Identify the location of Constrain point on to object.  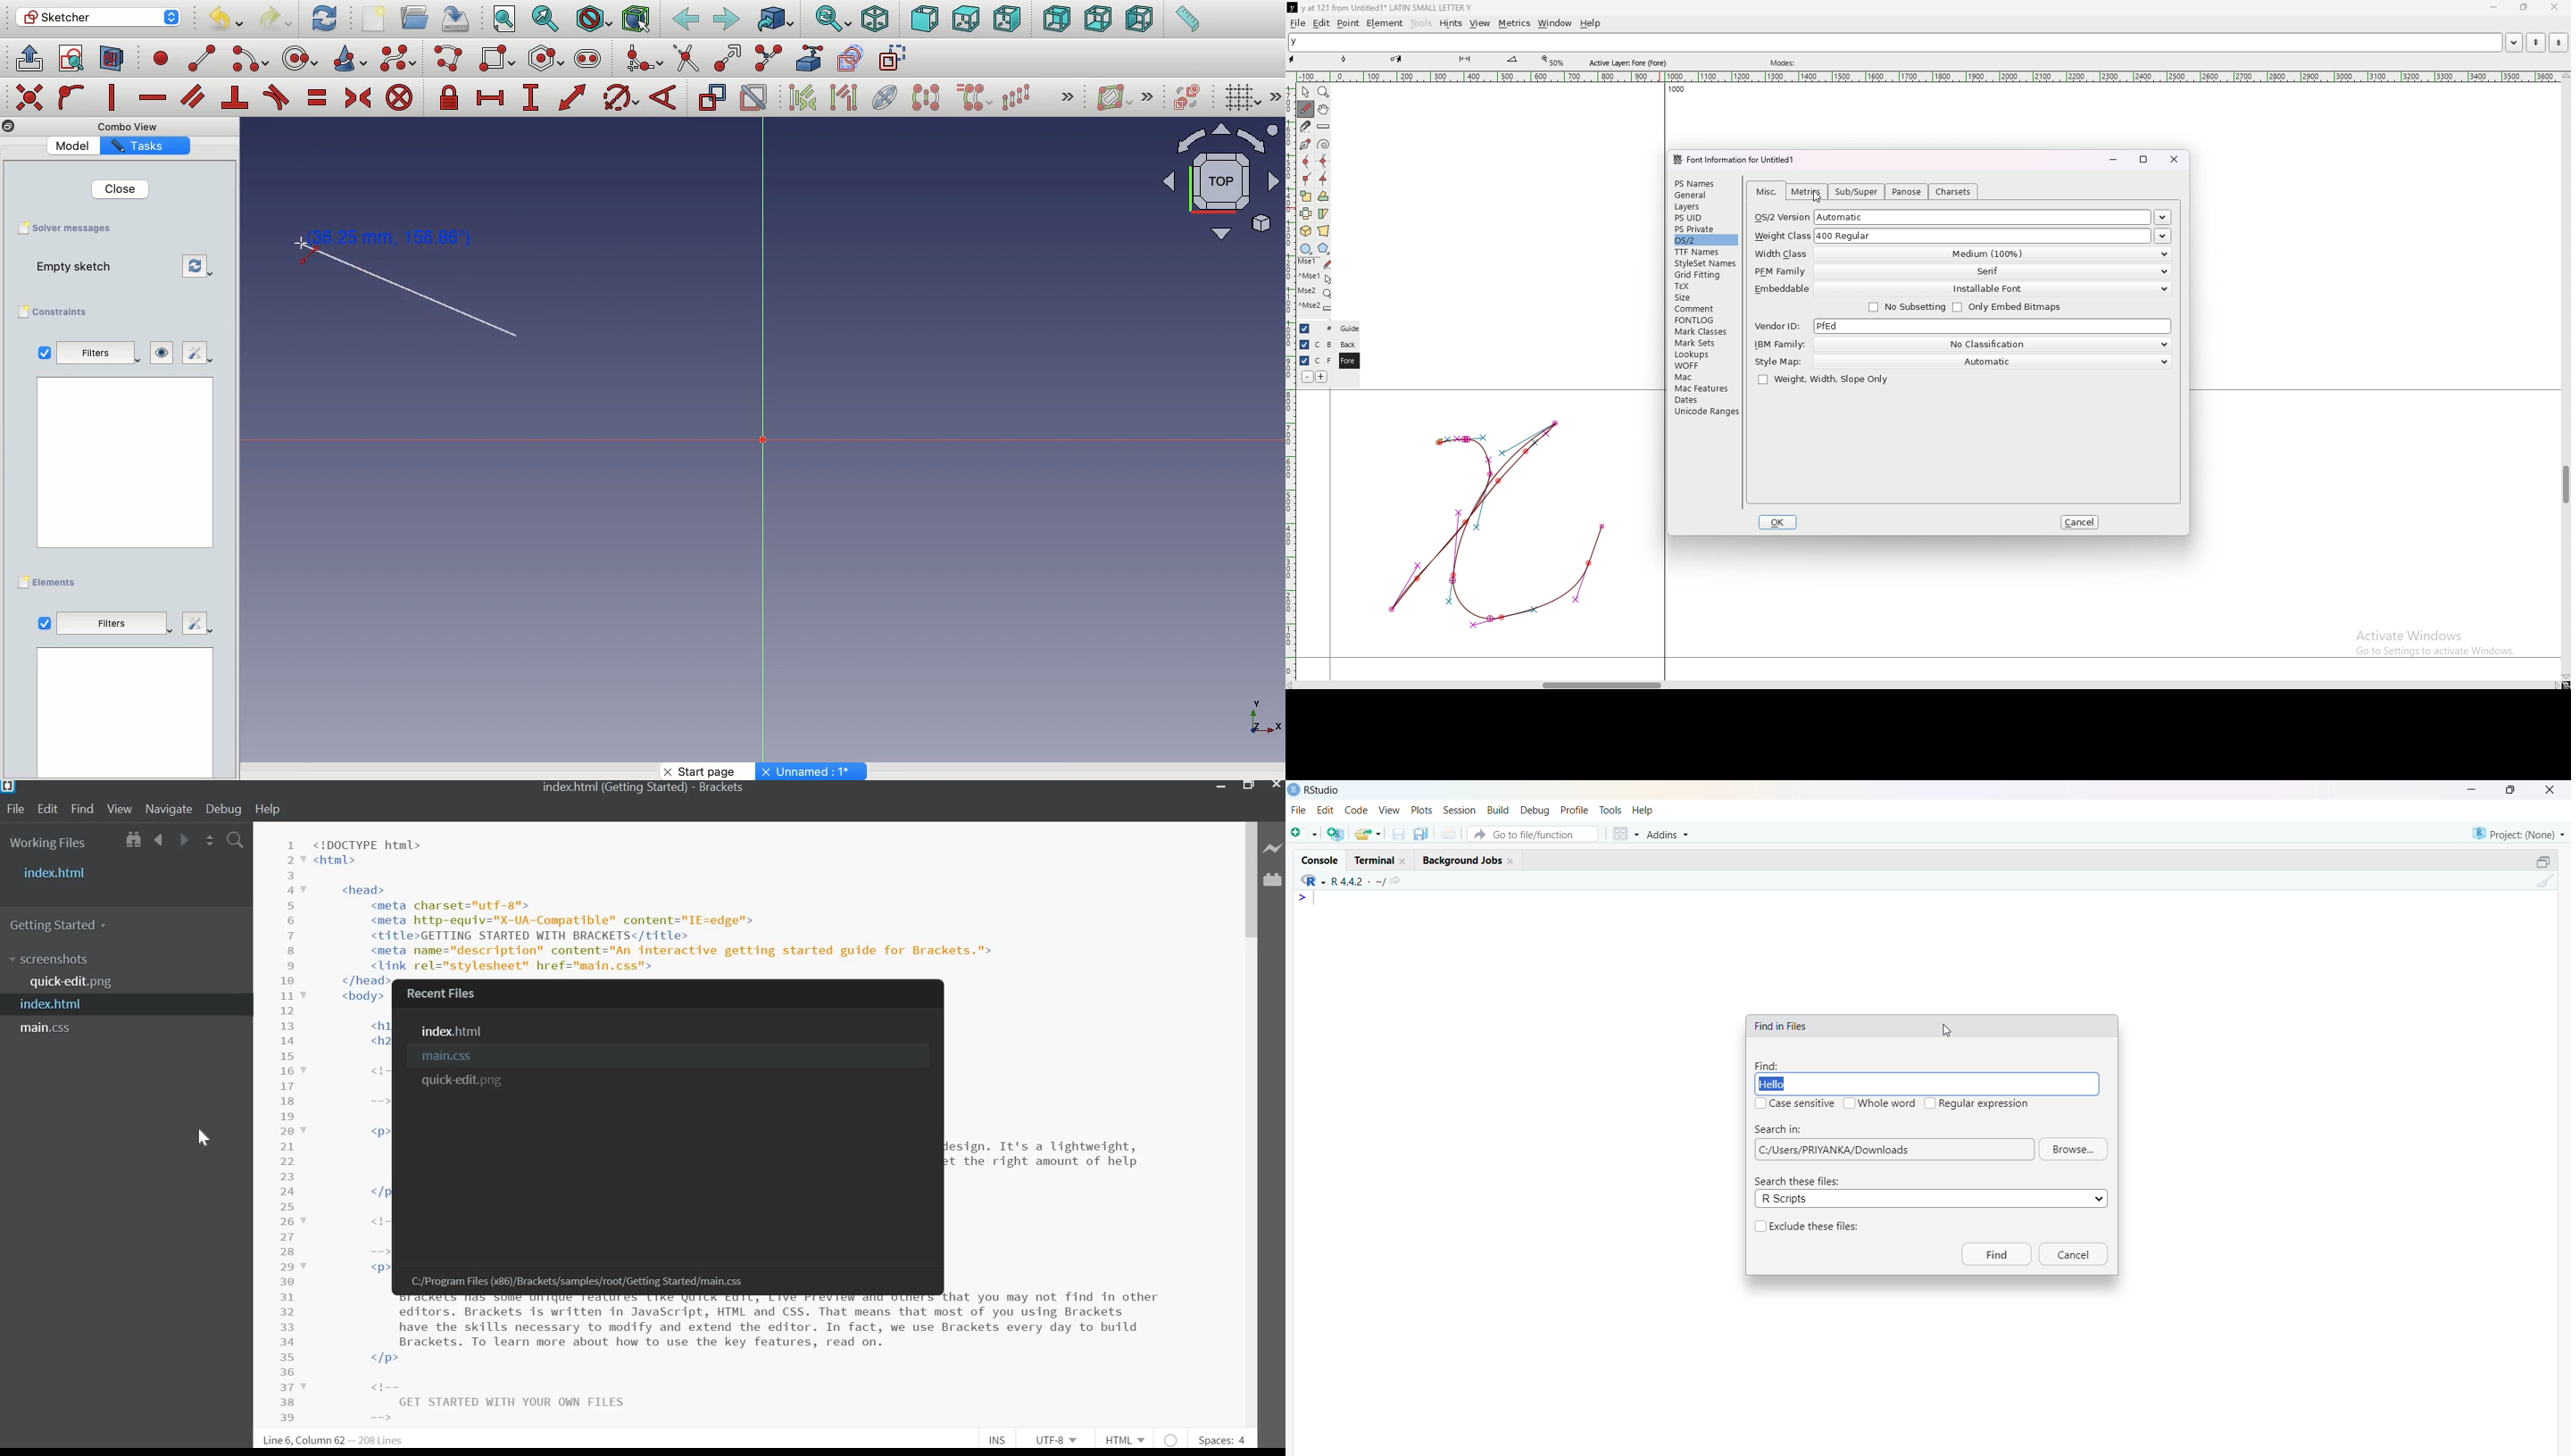
(71, 99).